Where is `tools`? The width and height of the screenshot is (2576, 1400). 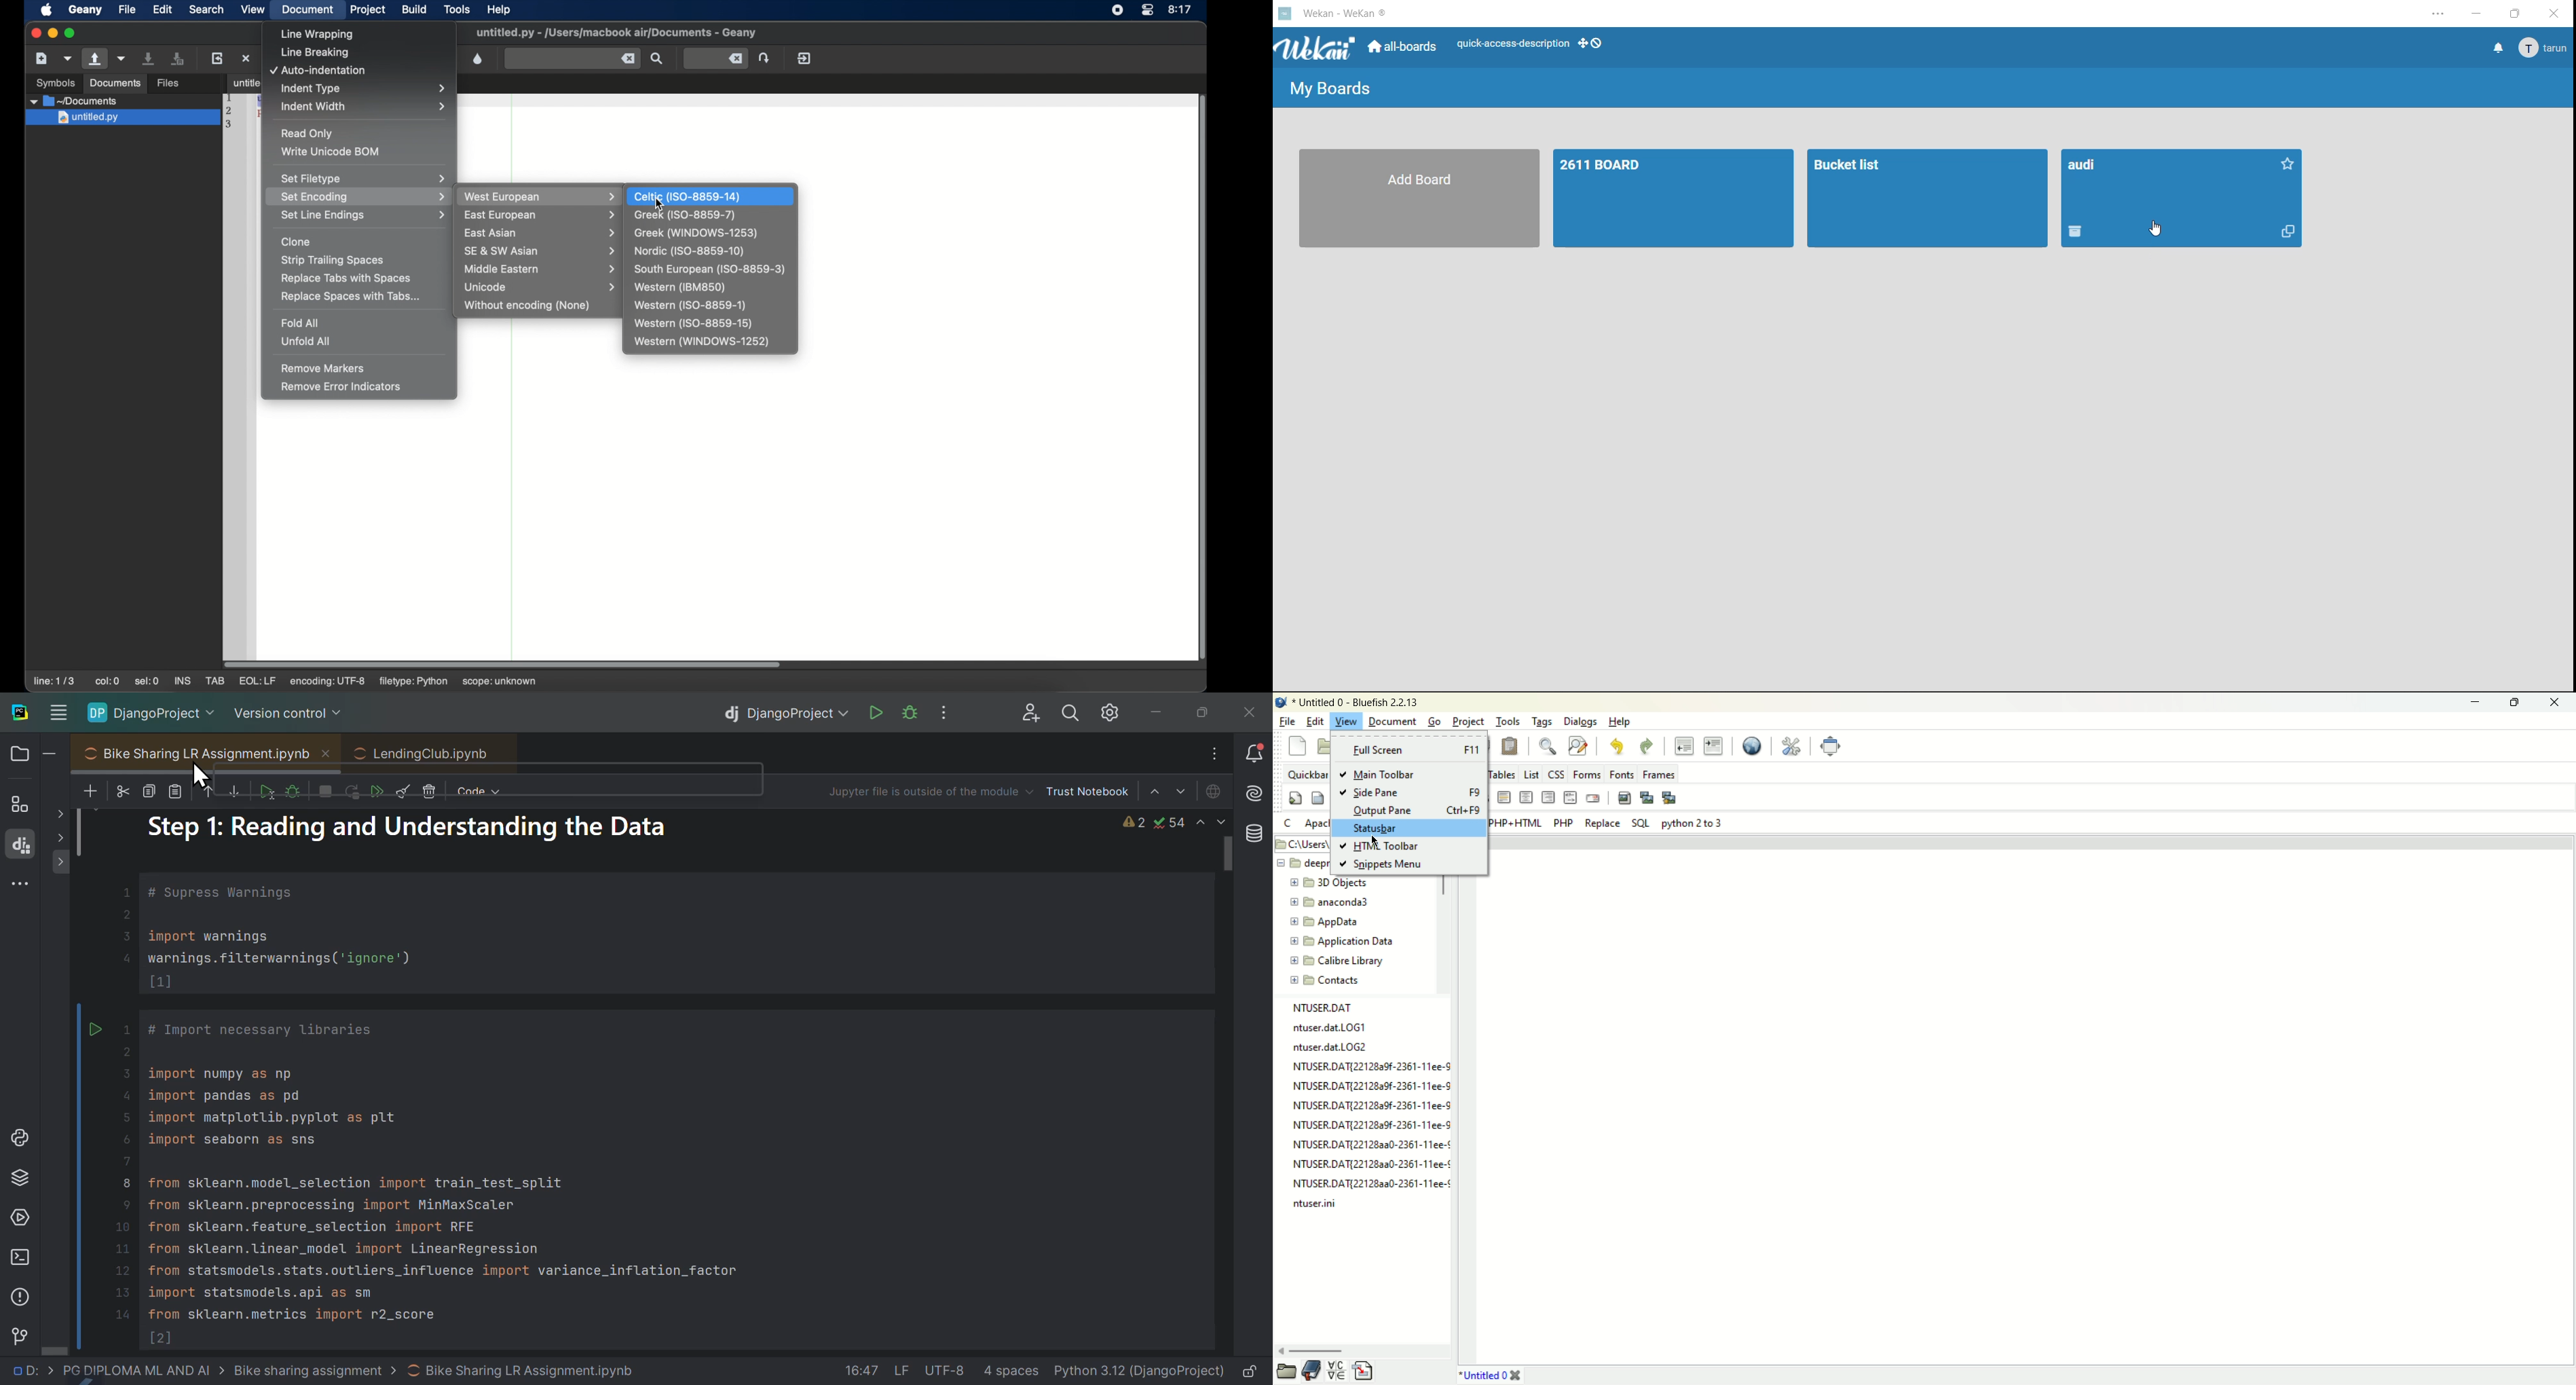 tools is located at coordinates (1510, 722).